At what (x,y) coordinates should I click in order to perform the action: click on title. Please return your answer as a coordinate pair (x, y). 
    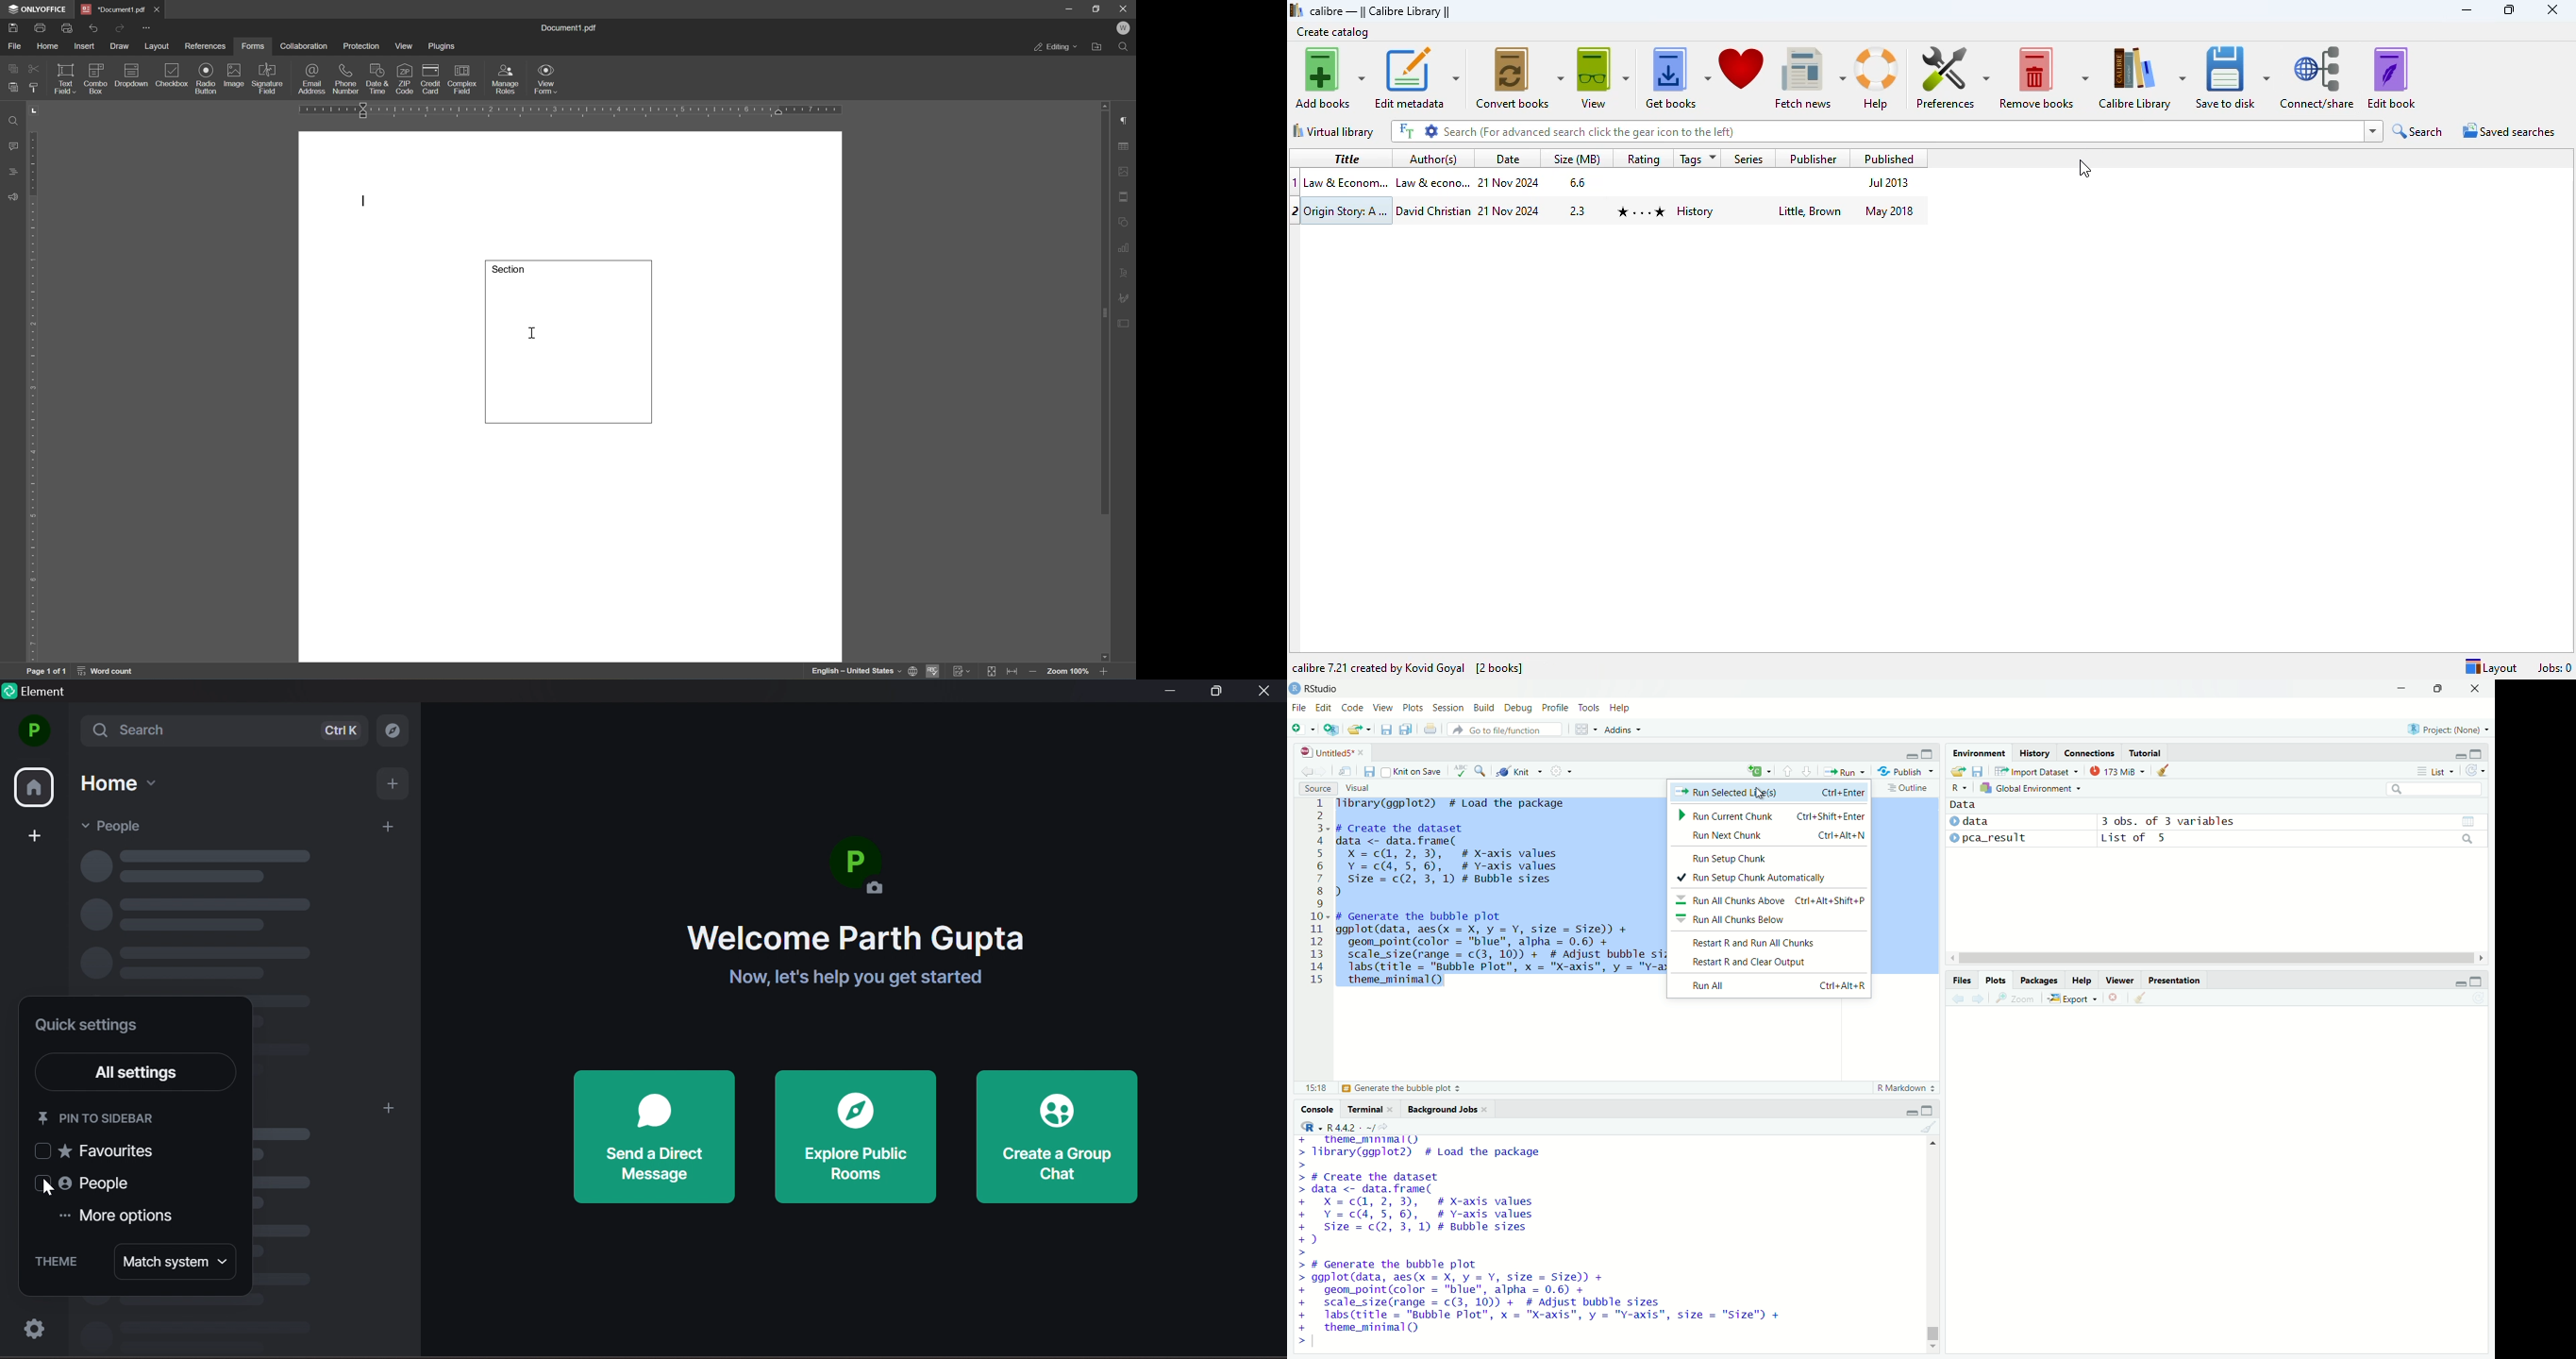
    Looking at the image, I should click on (1348, 158).